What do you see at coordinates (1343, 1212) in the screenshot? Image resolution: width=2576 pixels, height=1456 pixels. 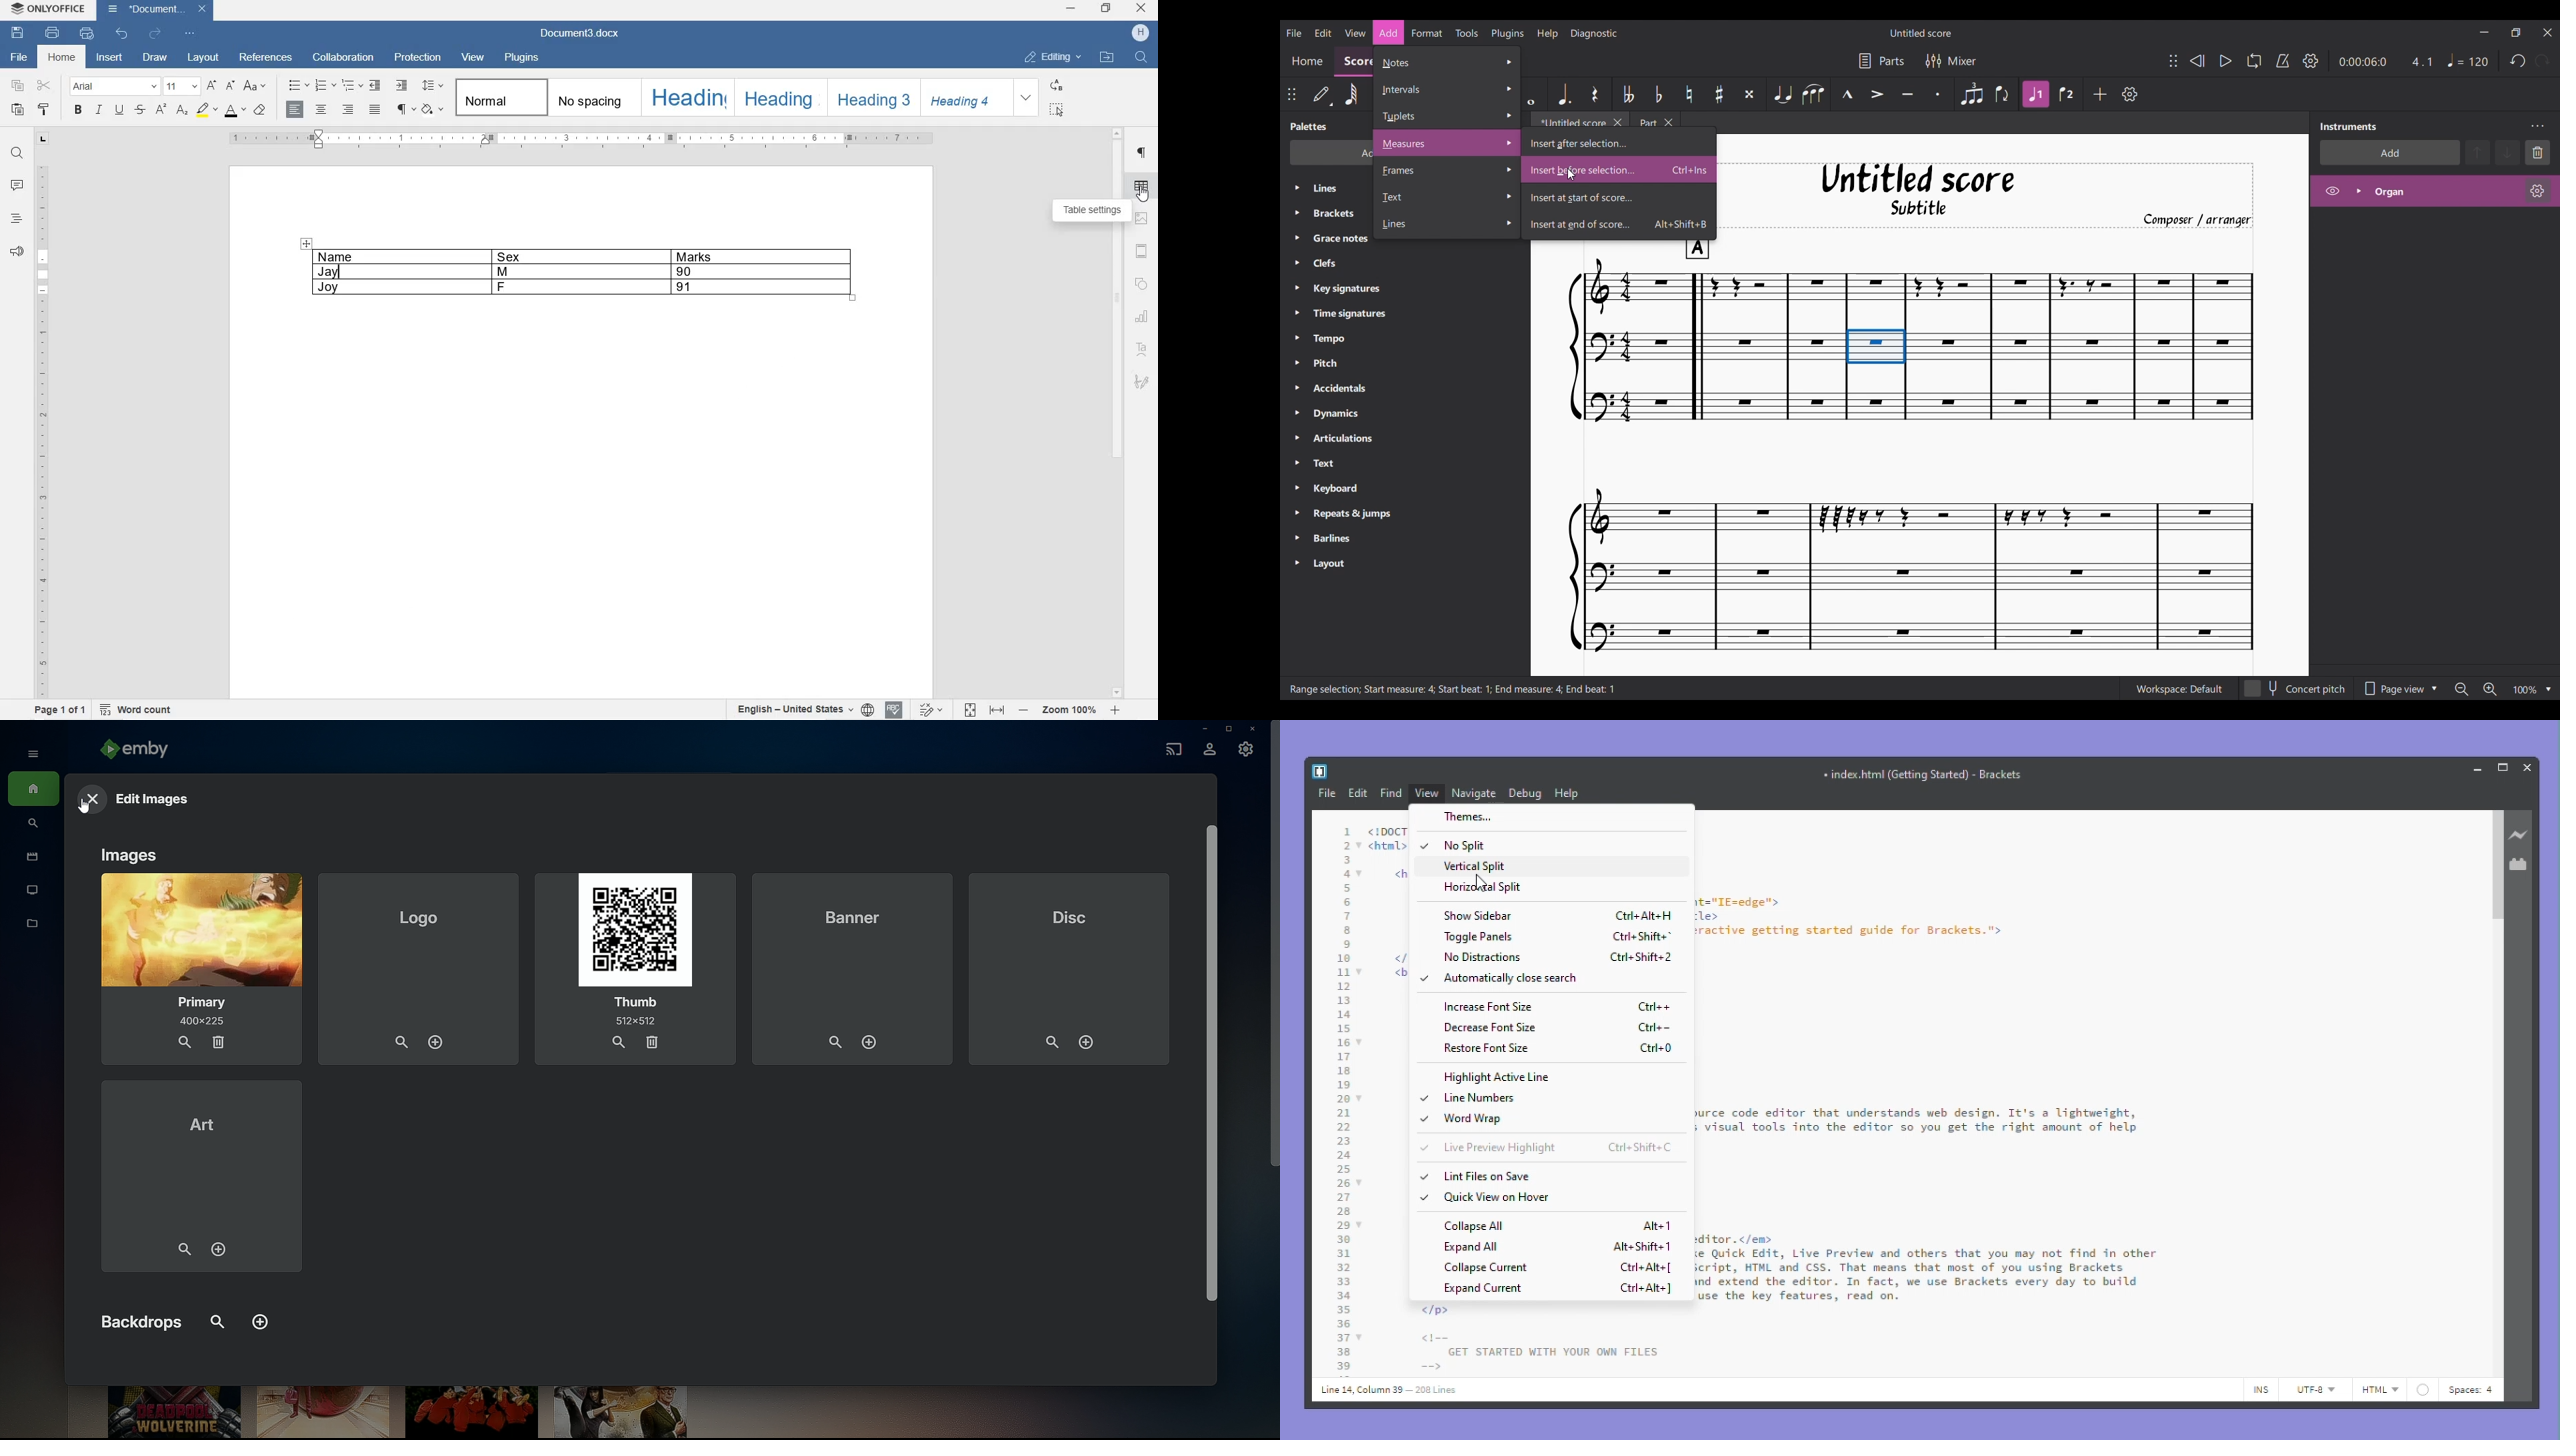 I see `28` at bounding box center [1343, 1212].